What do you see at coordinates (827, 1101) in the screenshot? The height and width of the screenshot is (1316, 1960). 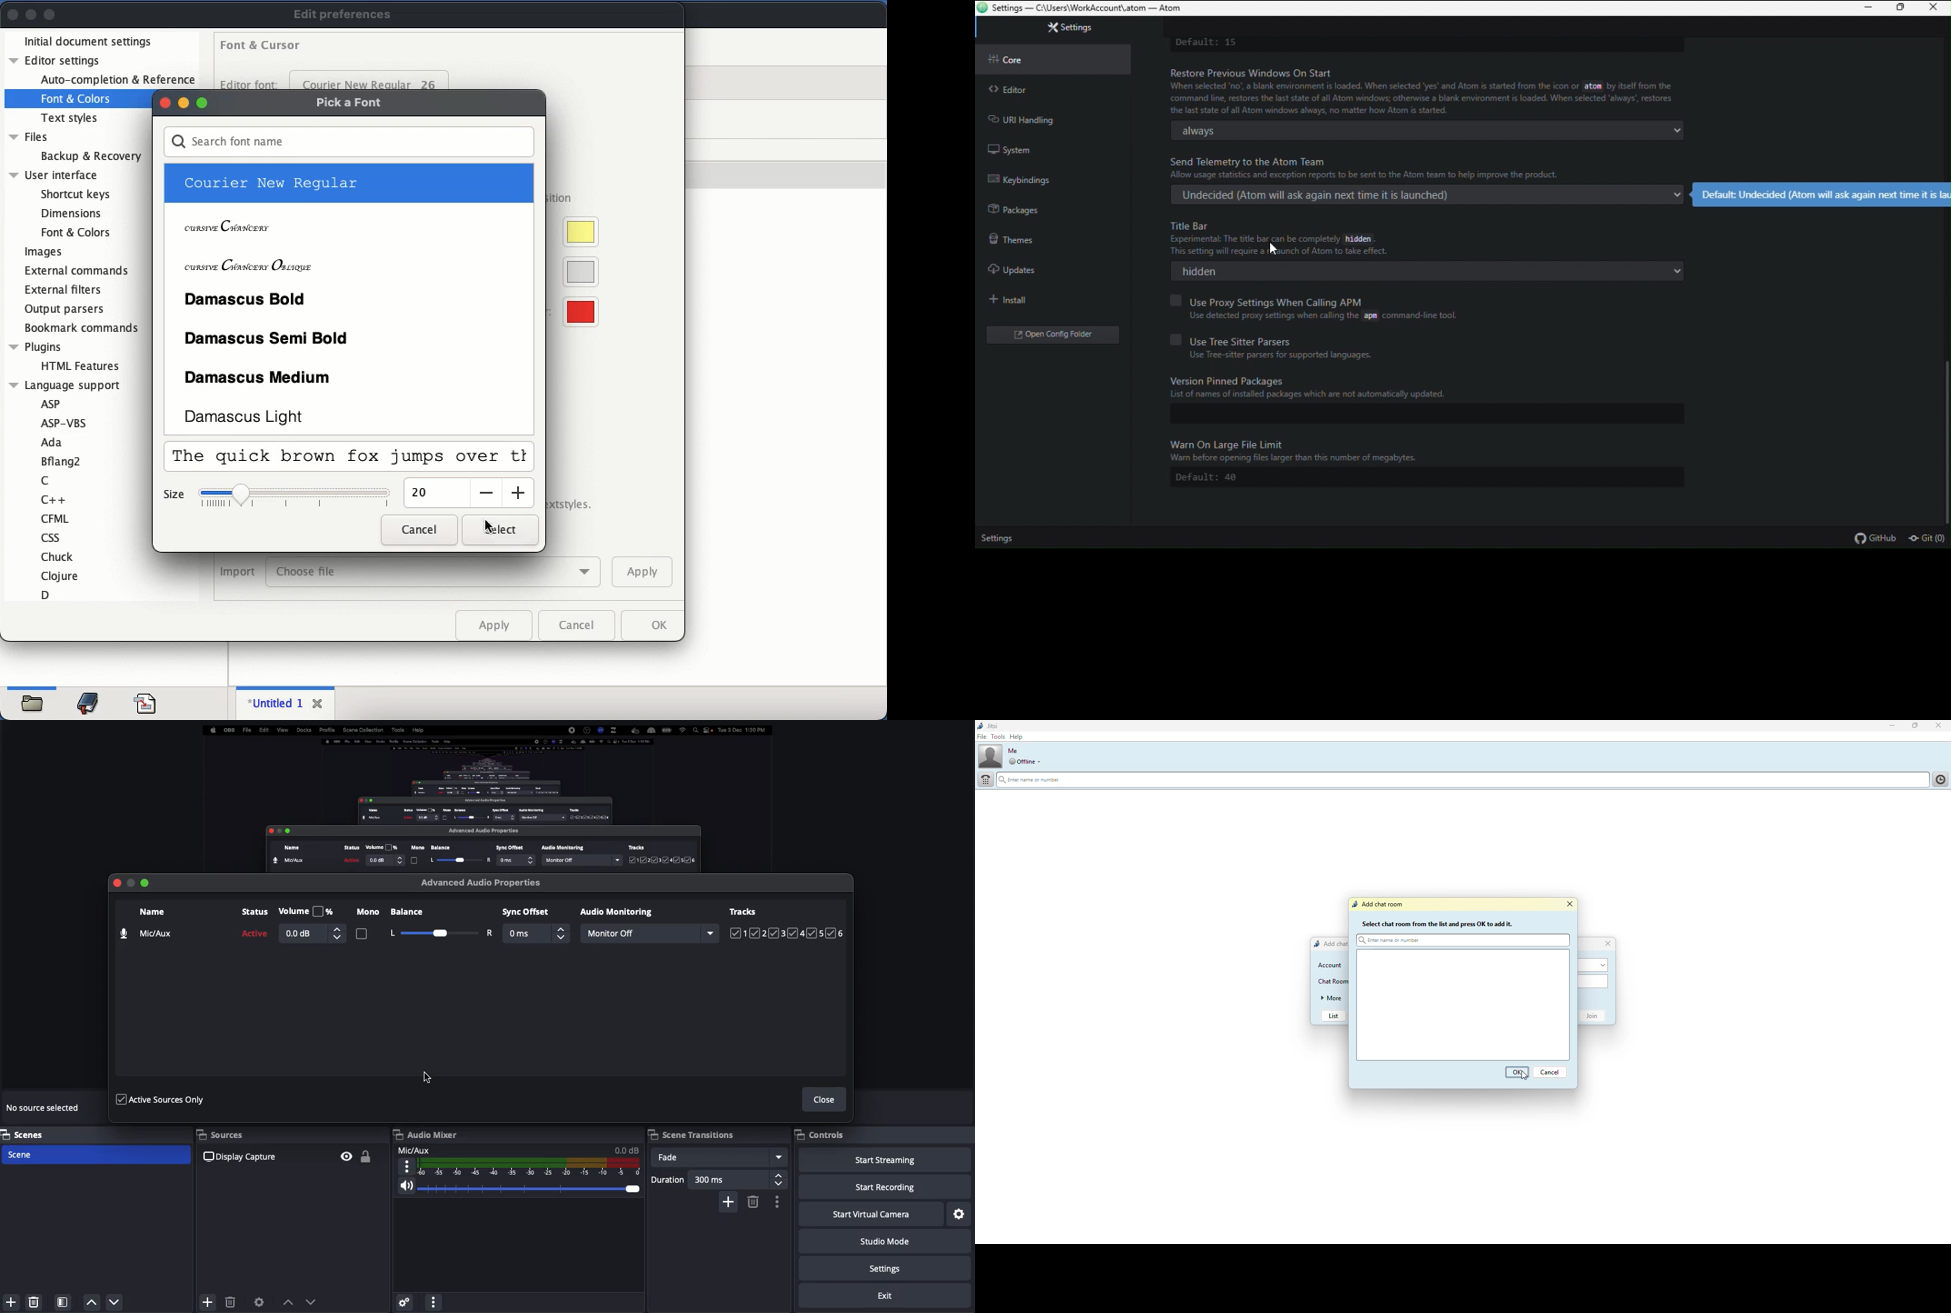 I see `Close` at bounding box center [827, 1101].